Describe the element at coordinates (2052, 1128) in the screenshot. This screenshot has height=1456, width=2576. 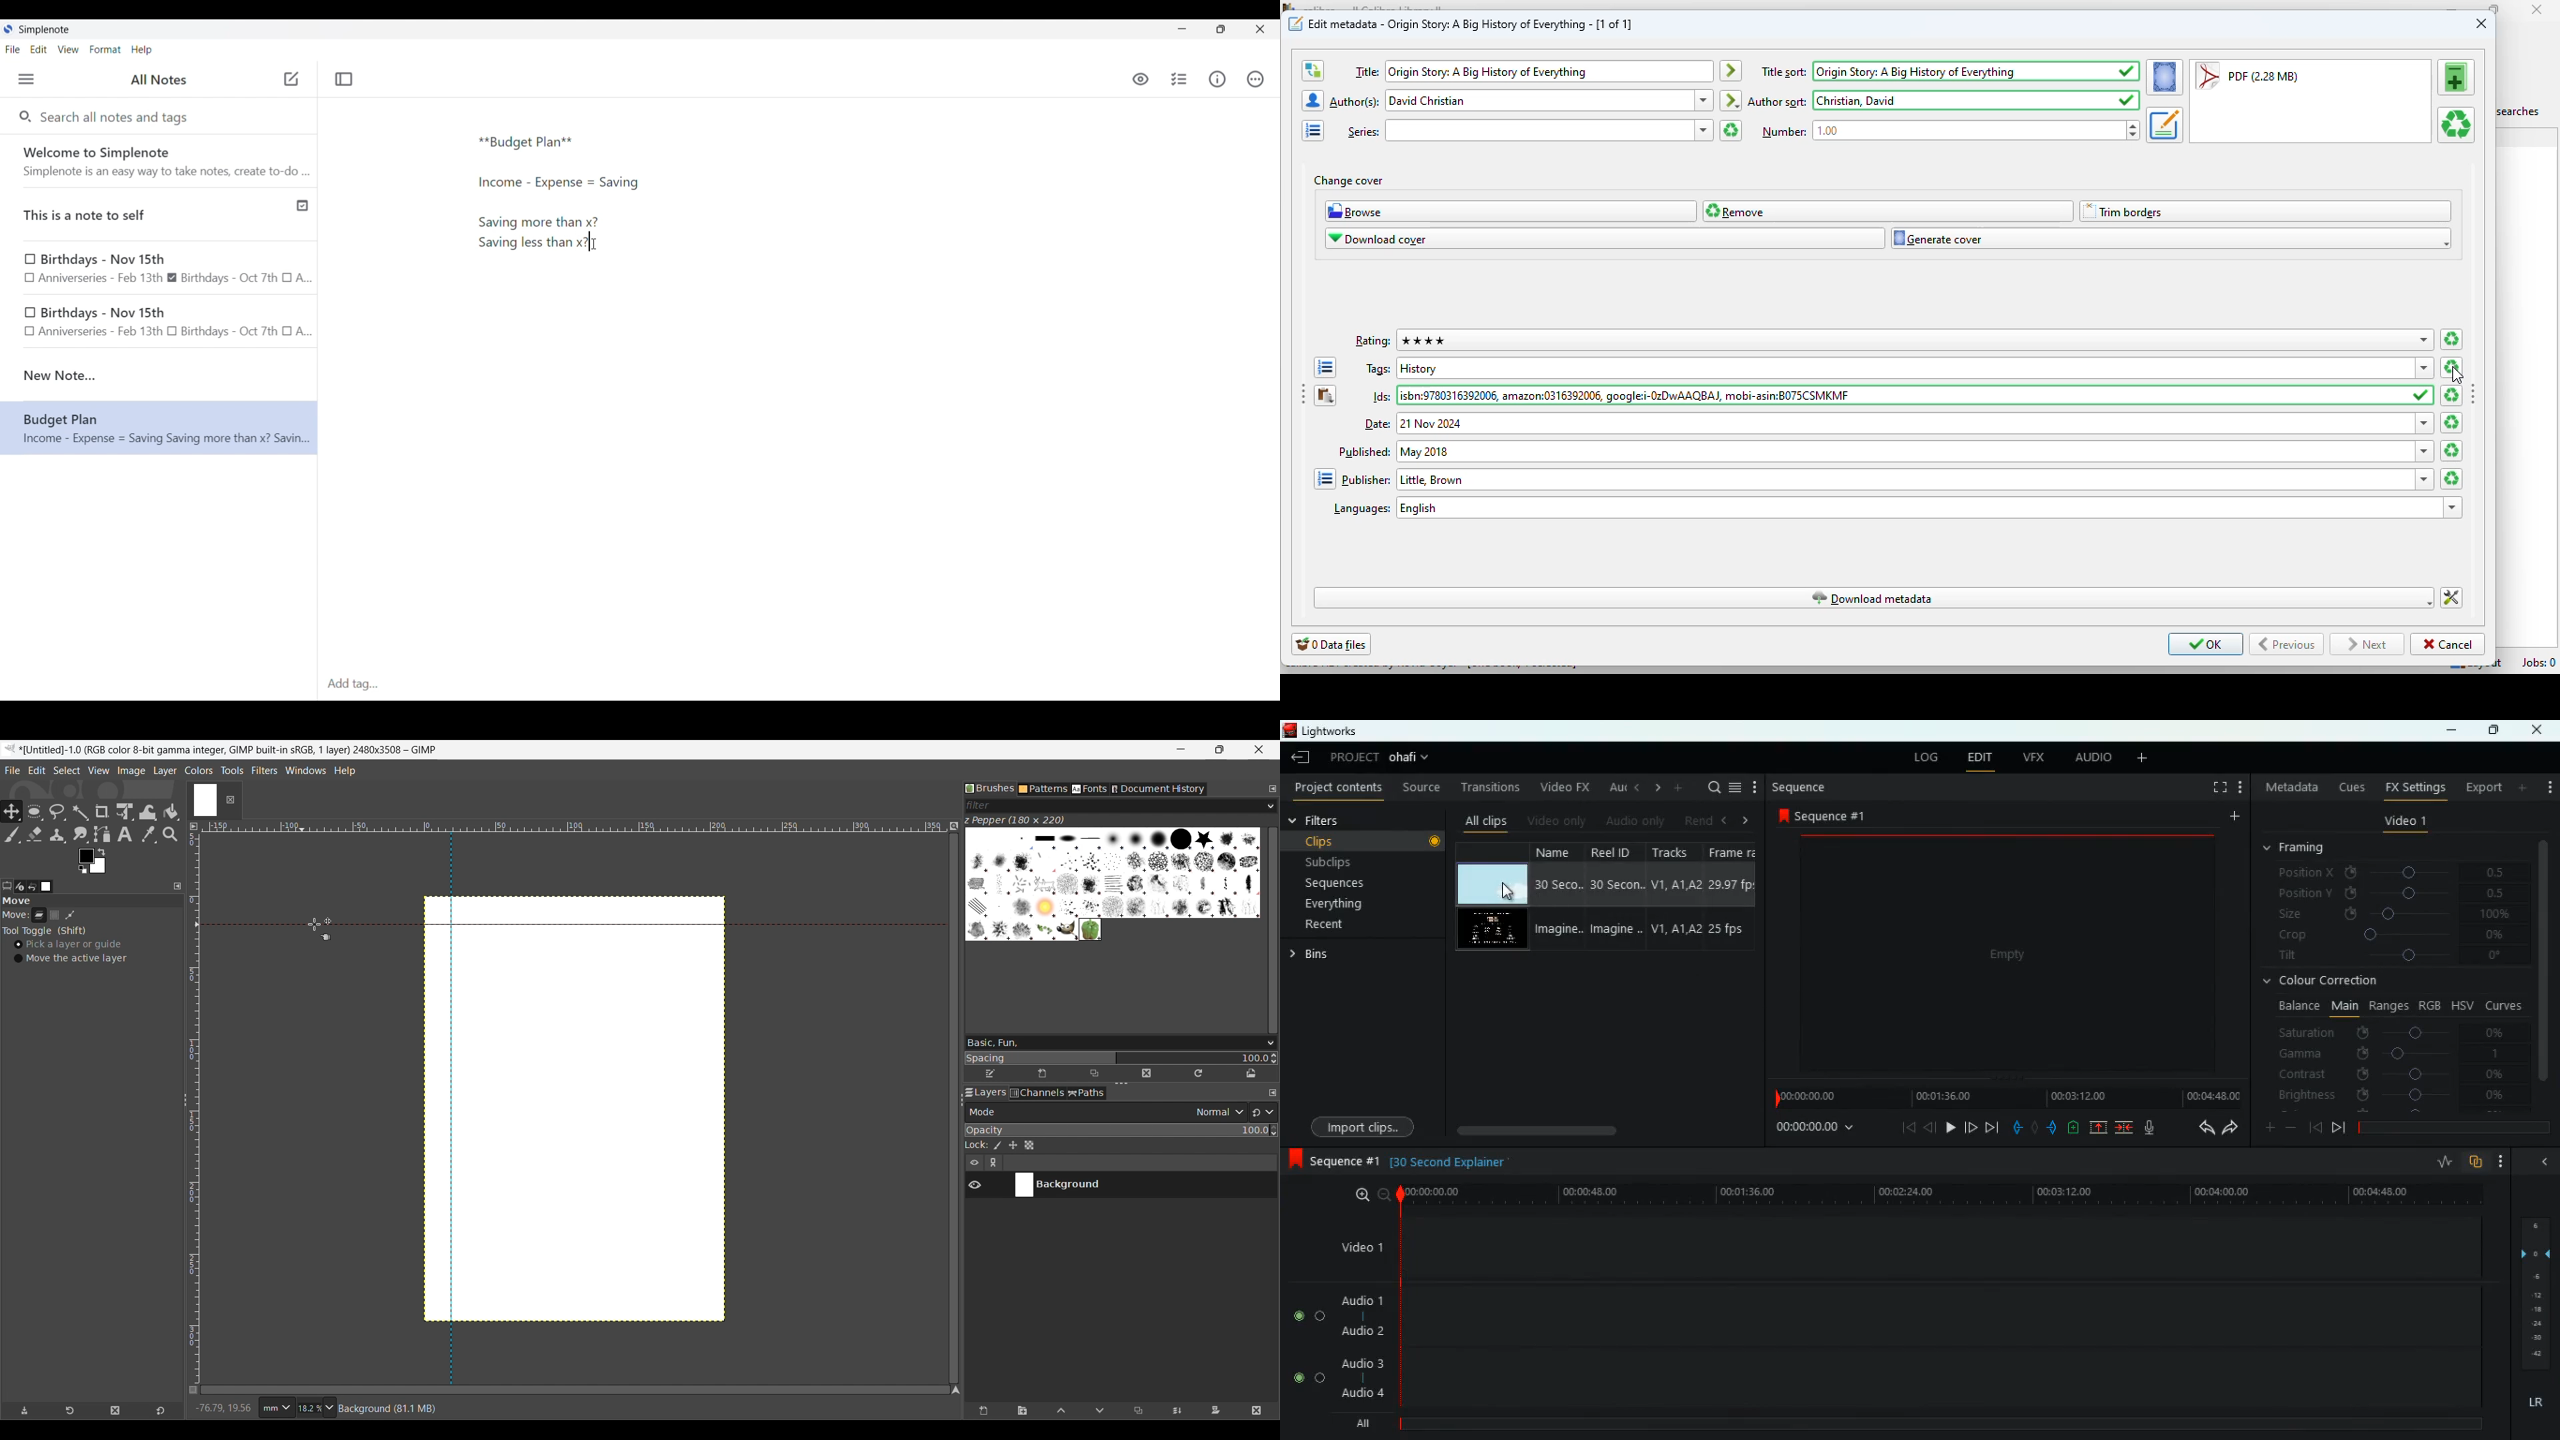
I see `push` at that location.